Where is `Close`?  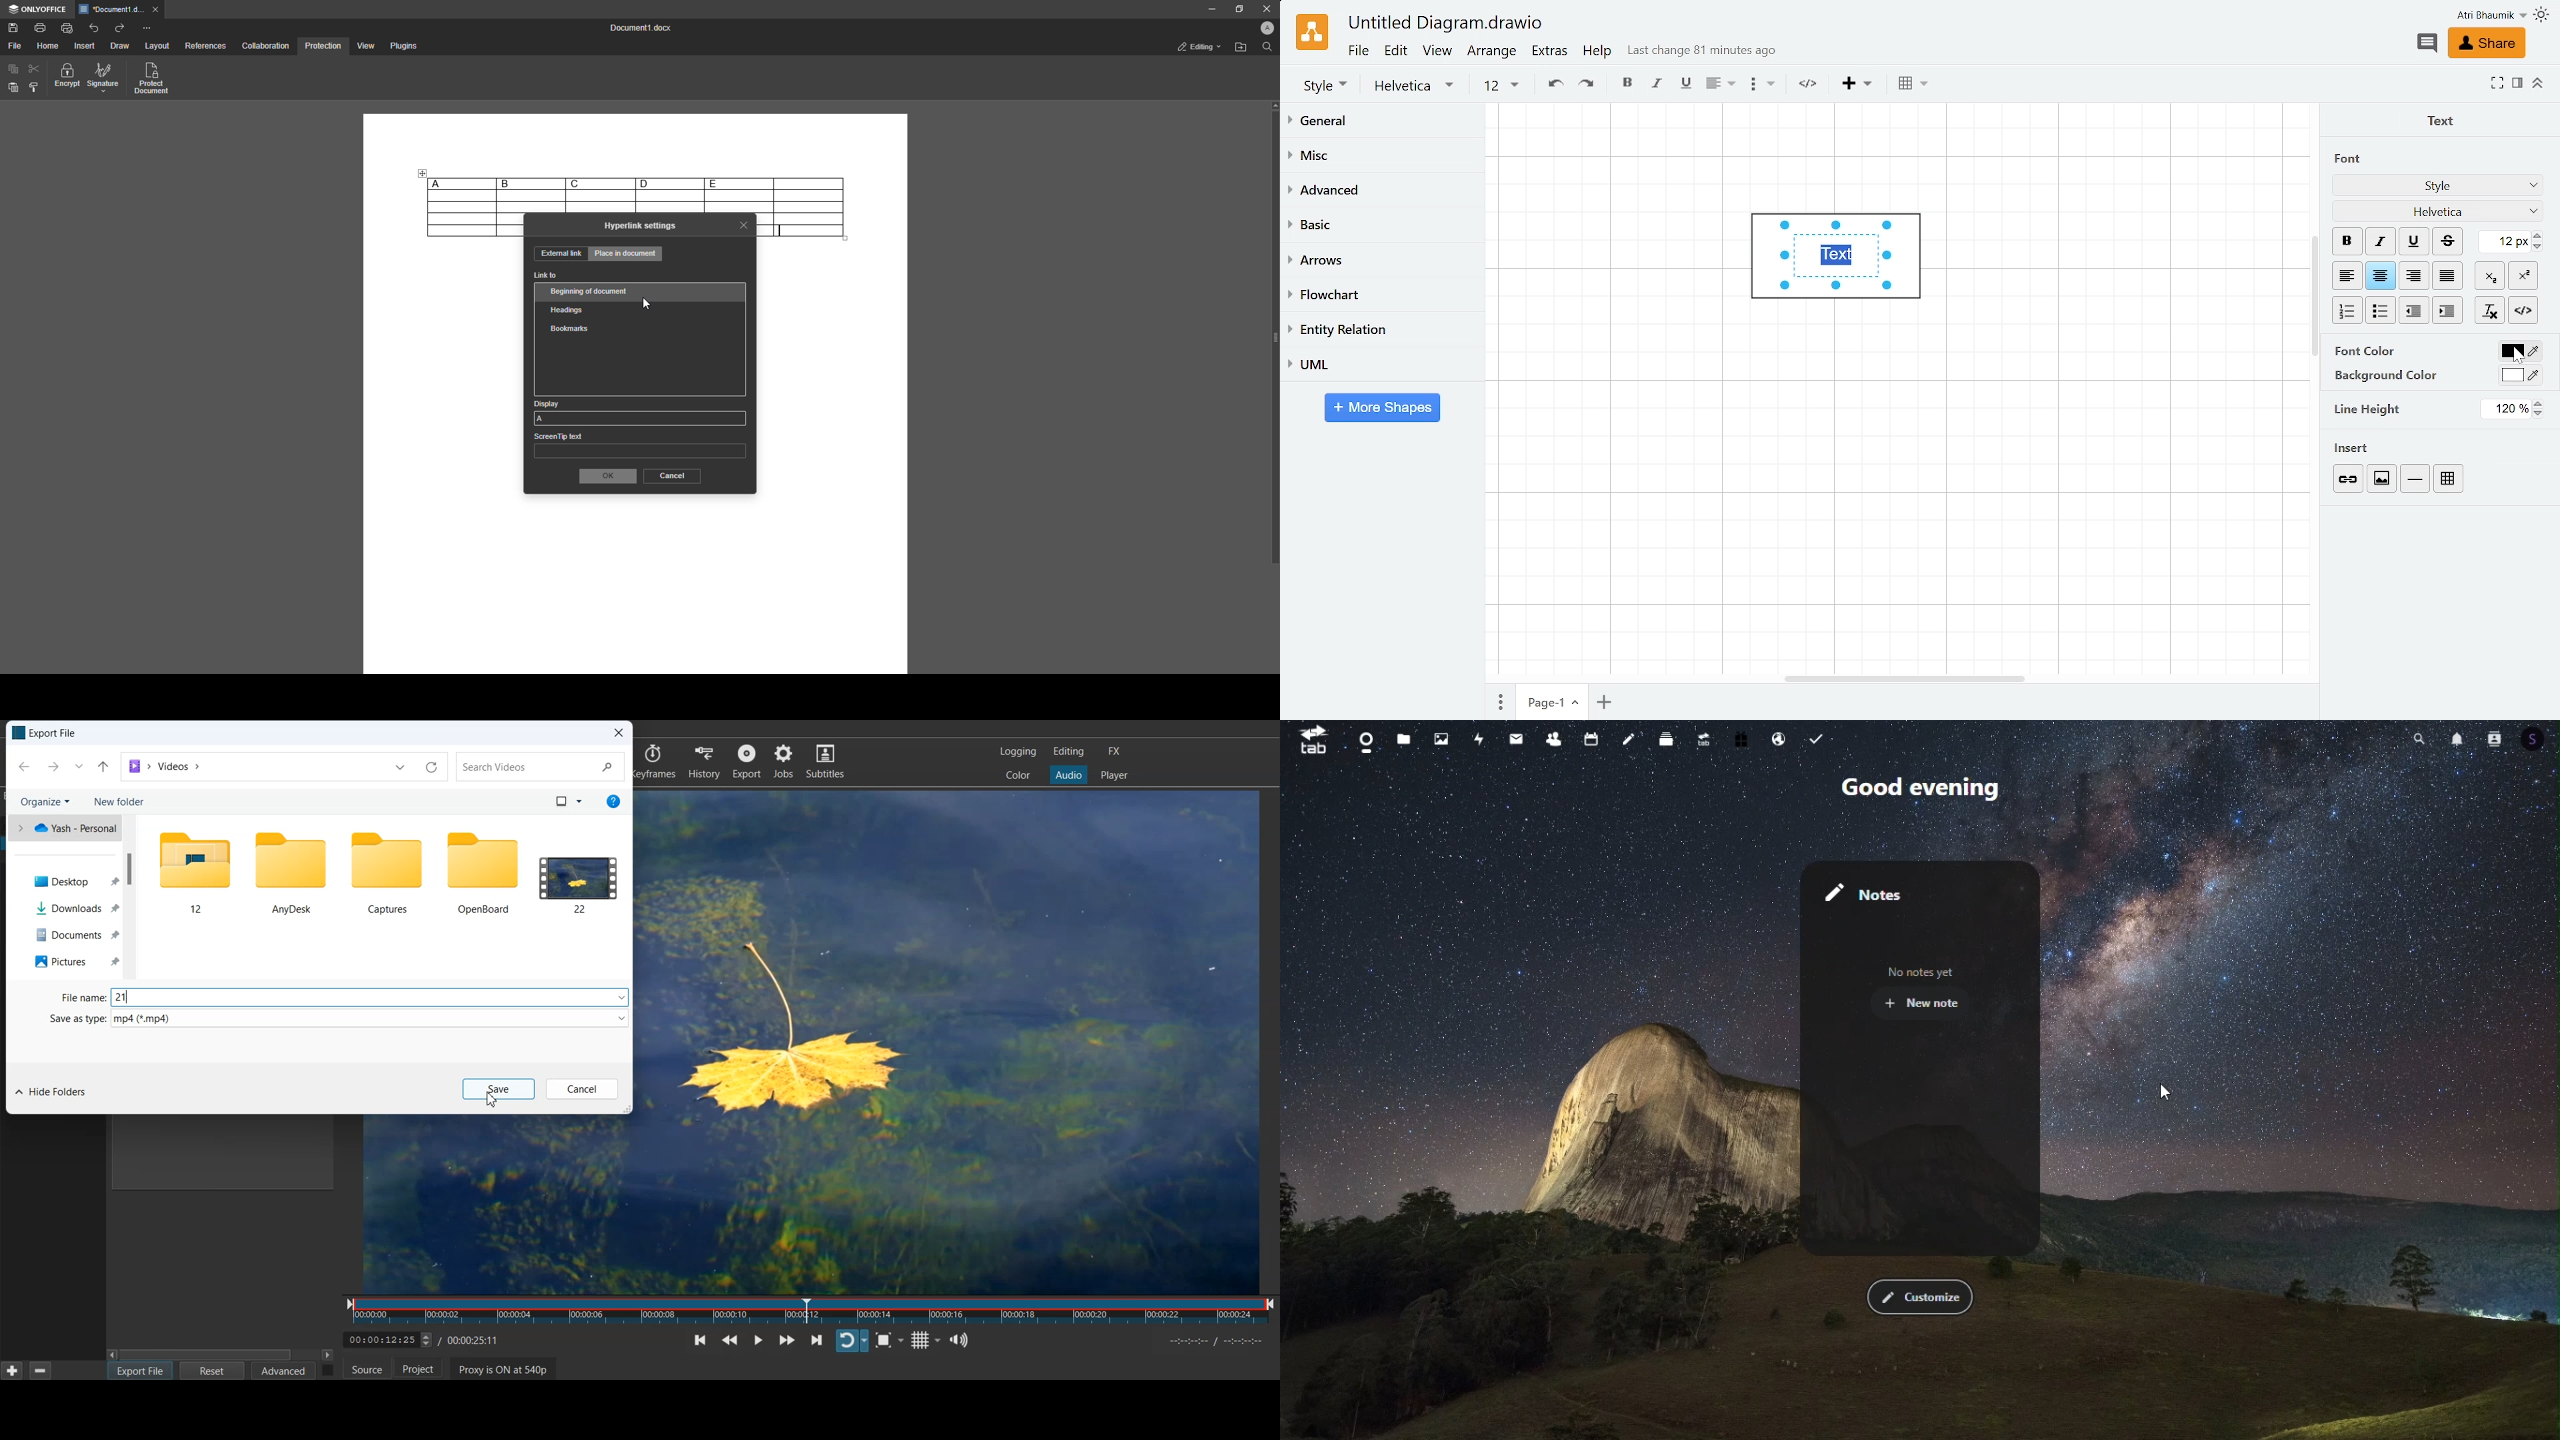 Close is located at coordinates (1264, 9).